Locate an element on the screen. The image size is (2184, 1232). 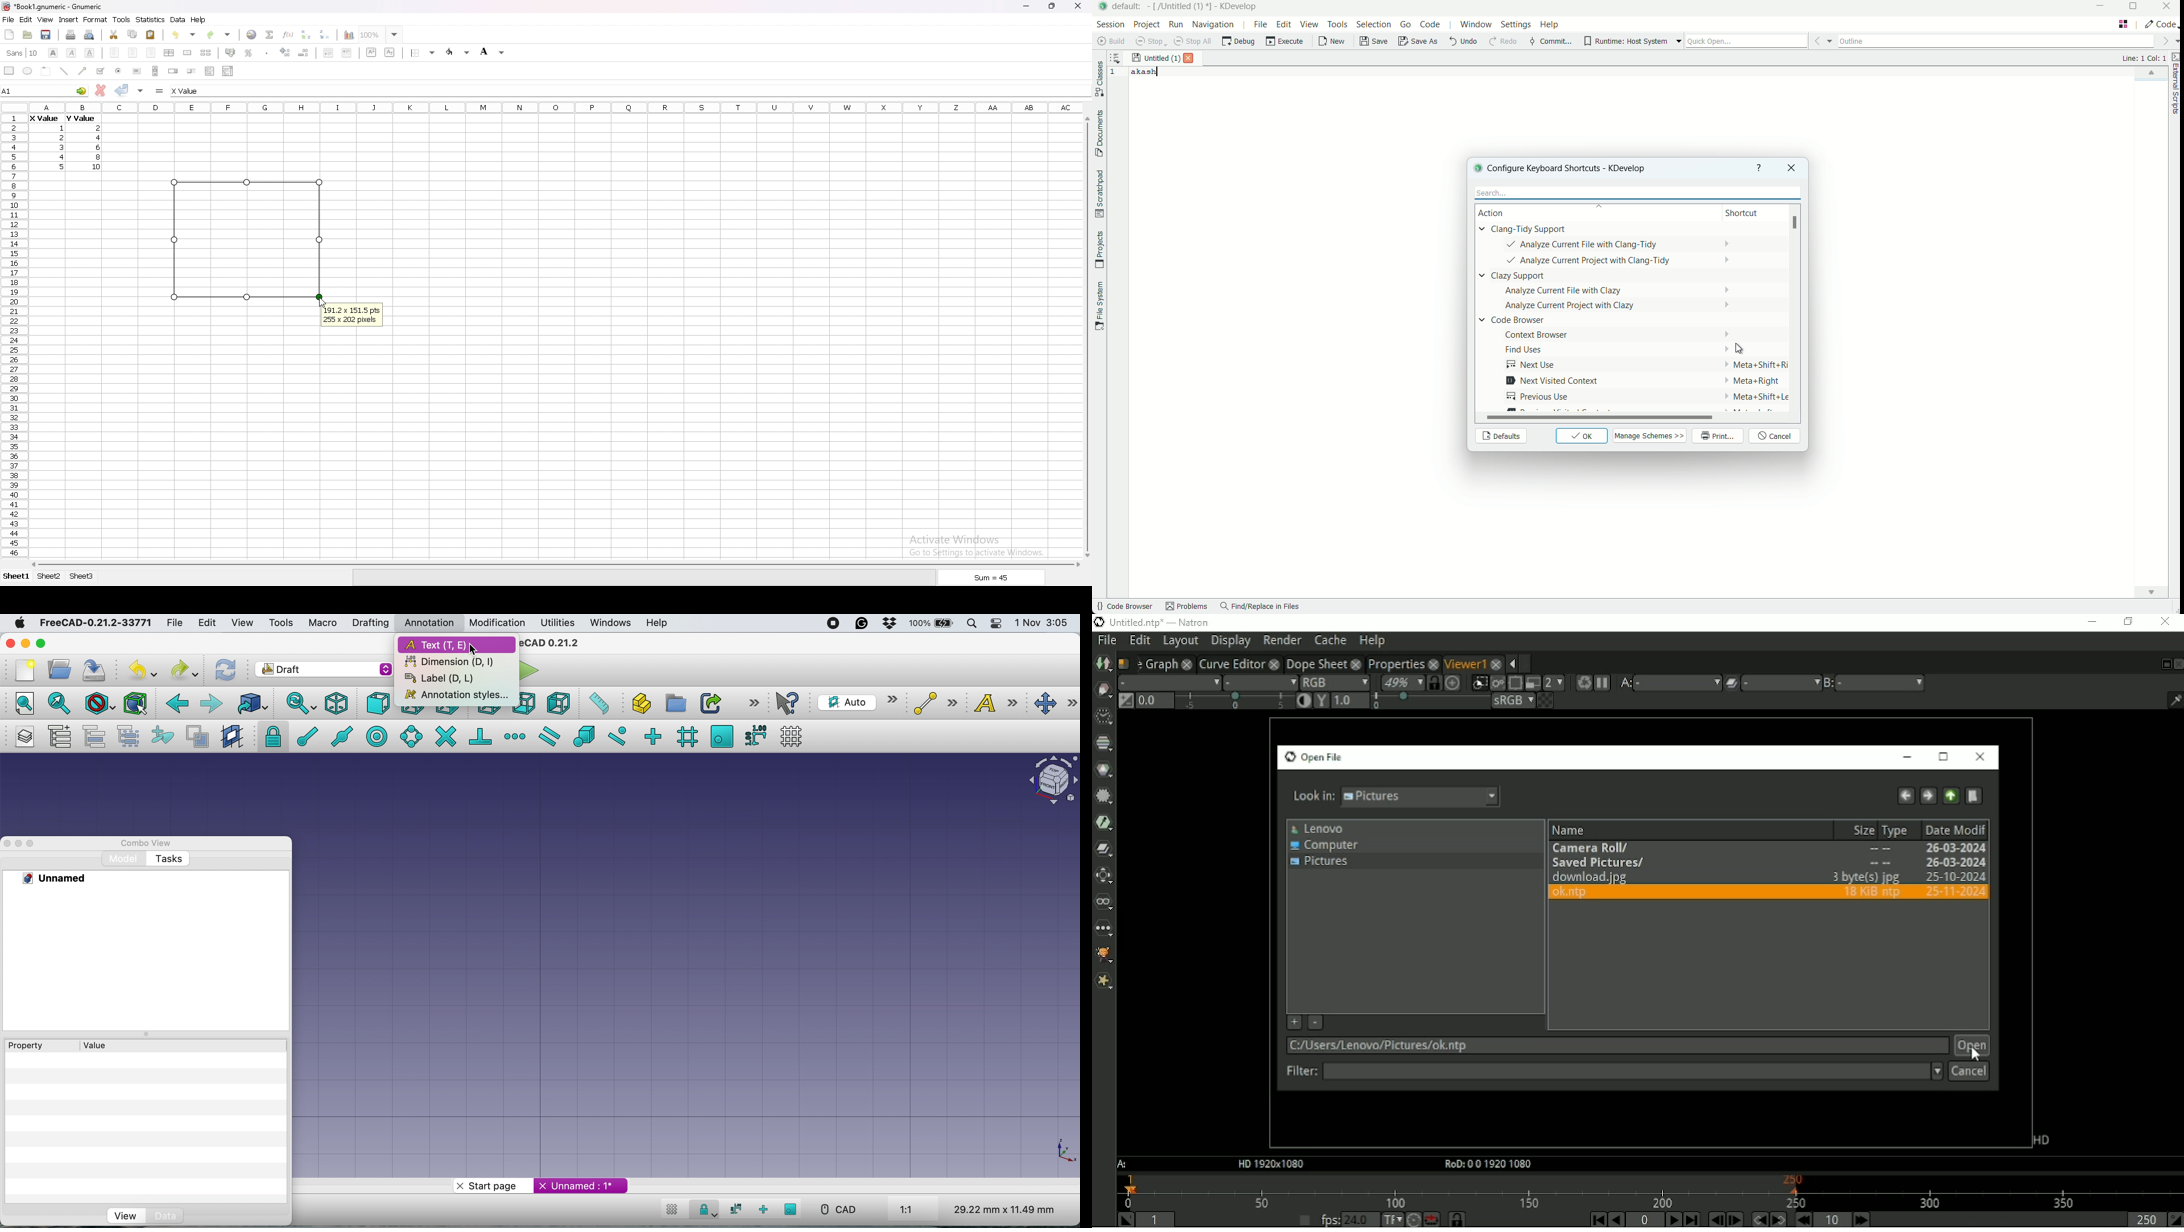
snap dimensions is located at coordinates (754, 737).